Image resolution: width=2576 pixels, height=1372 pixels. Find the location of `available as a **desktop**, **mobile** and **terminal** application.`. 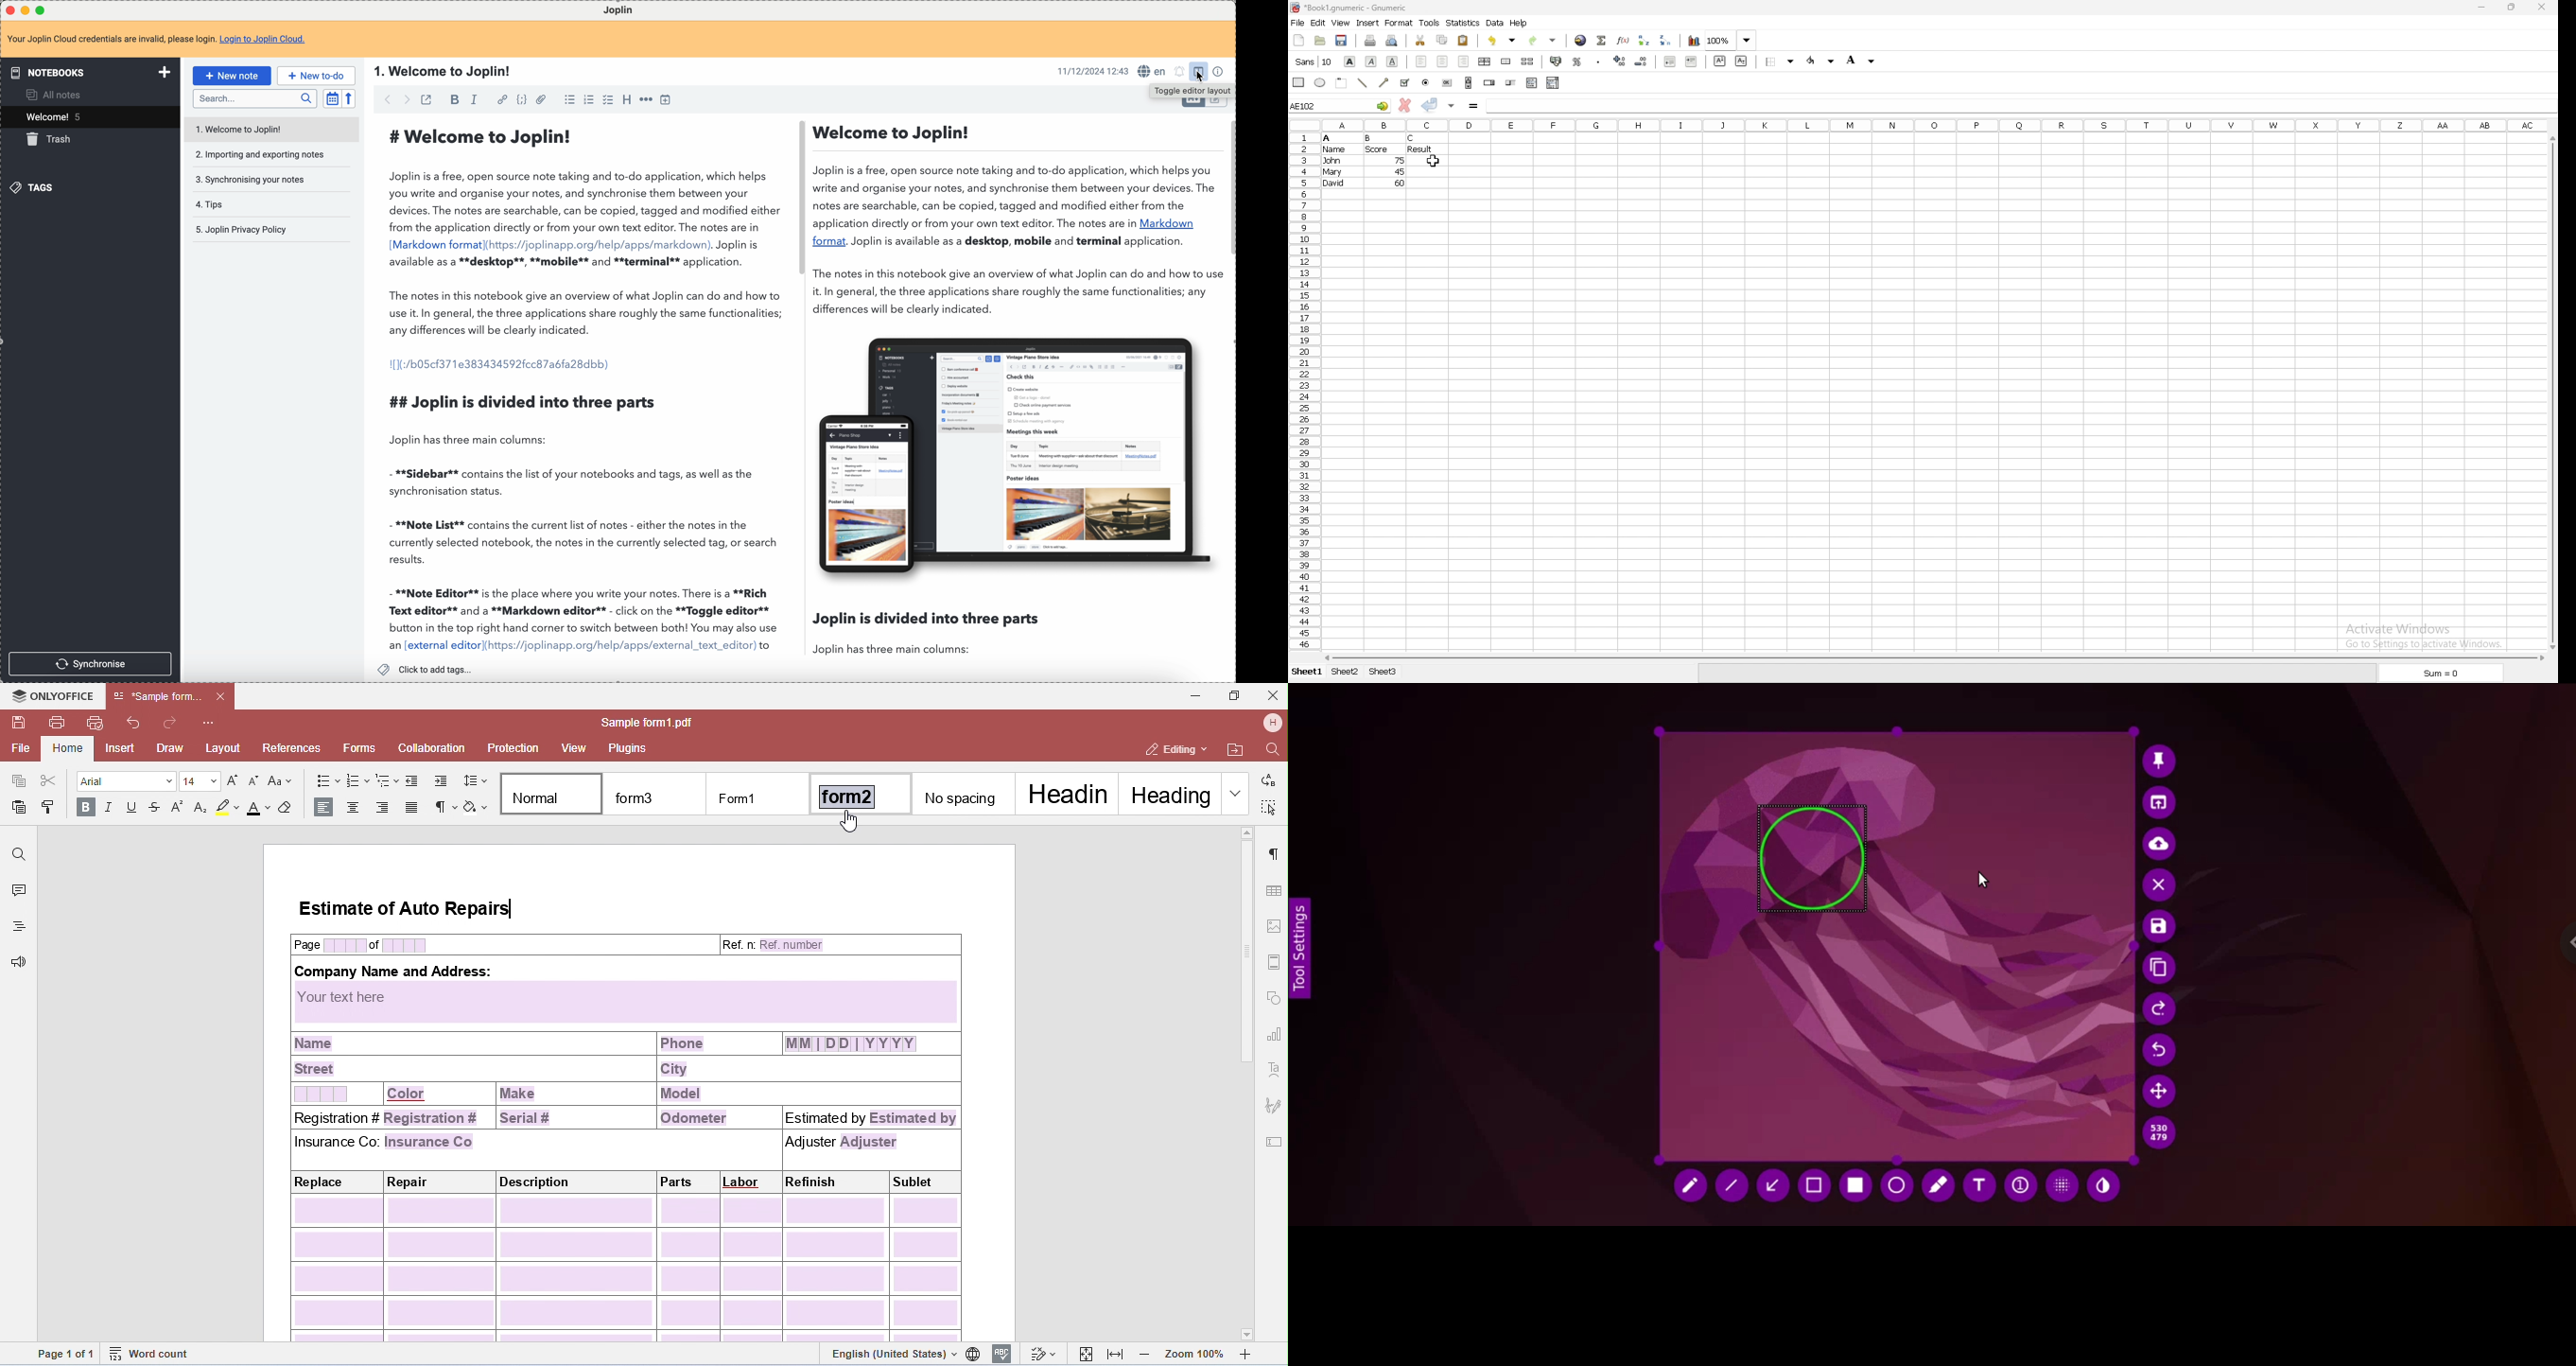

available as a **desktop**, **mobile** and **terminal** application. is located at coordinates (566, 263).